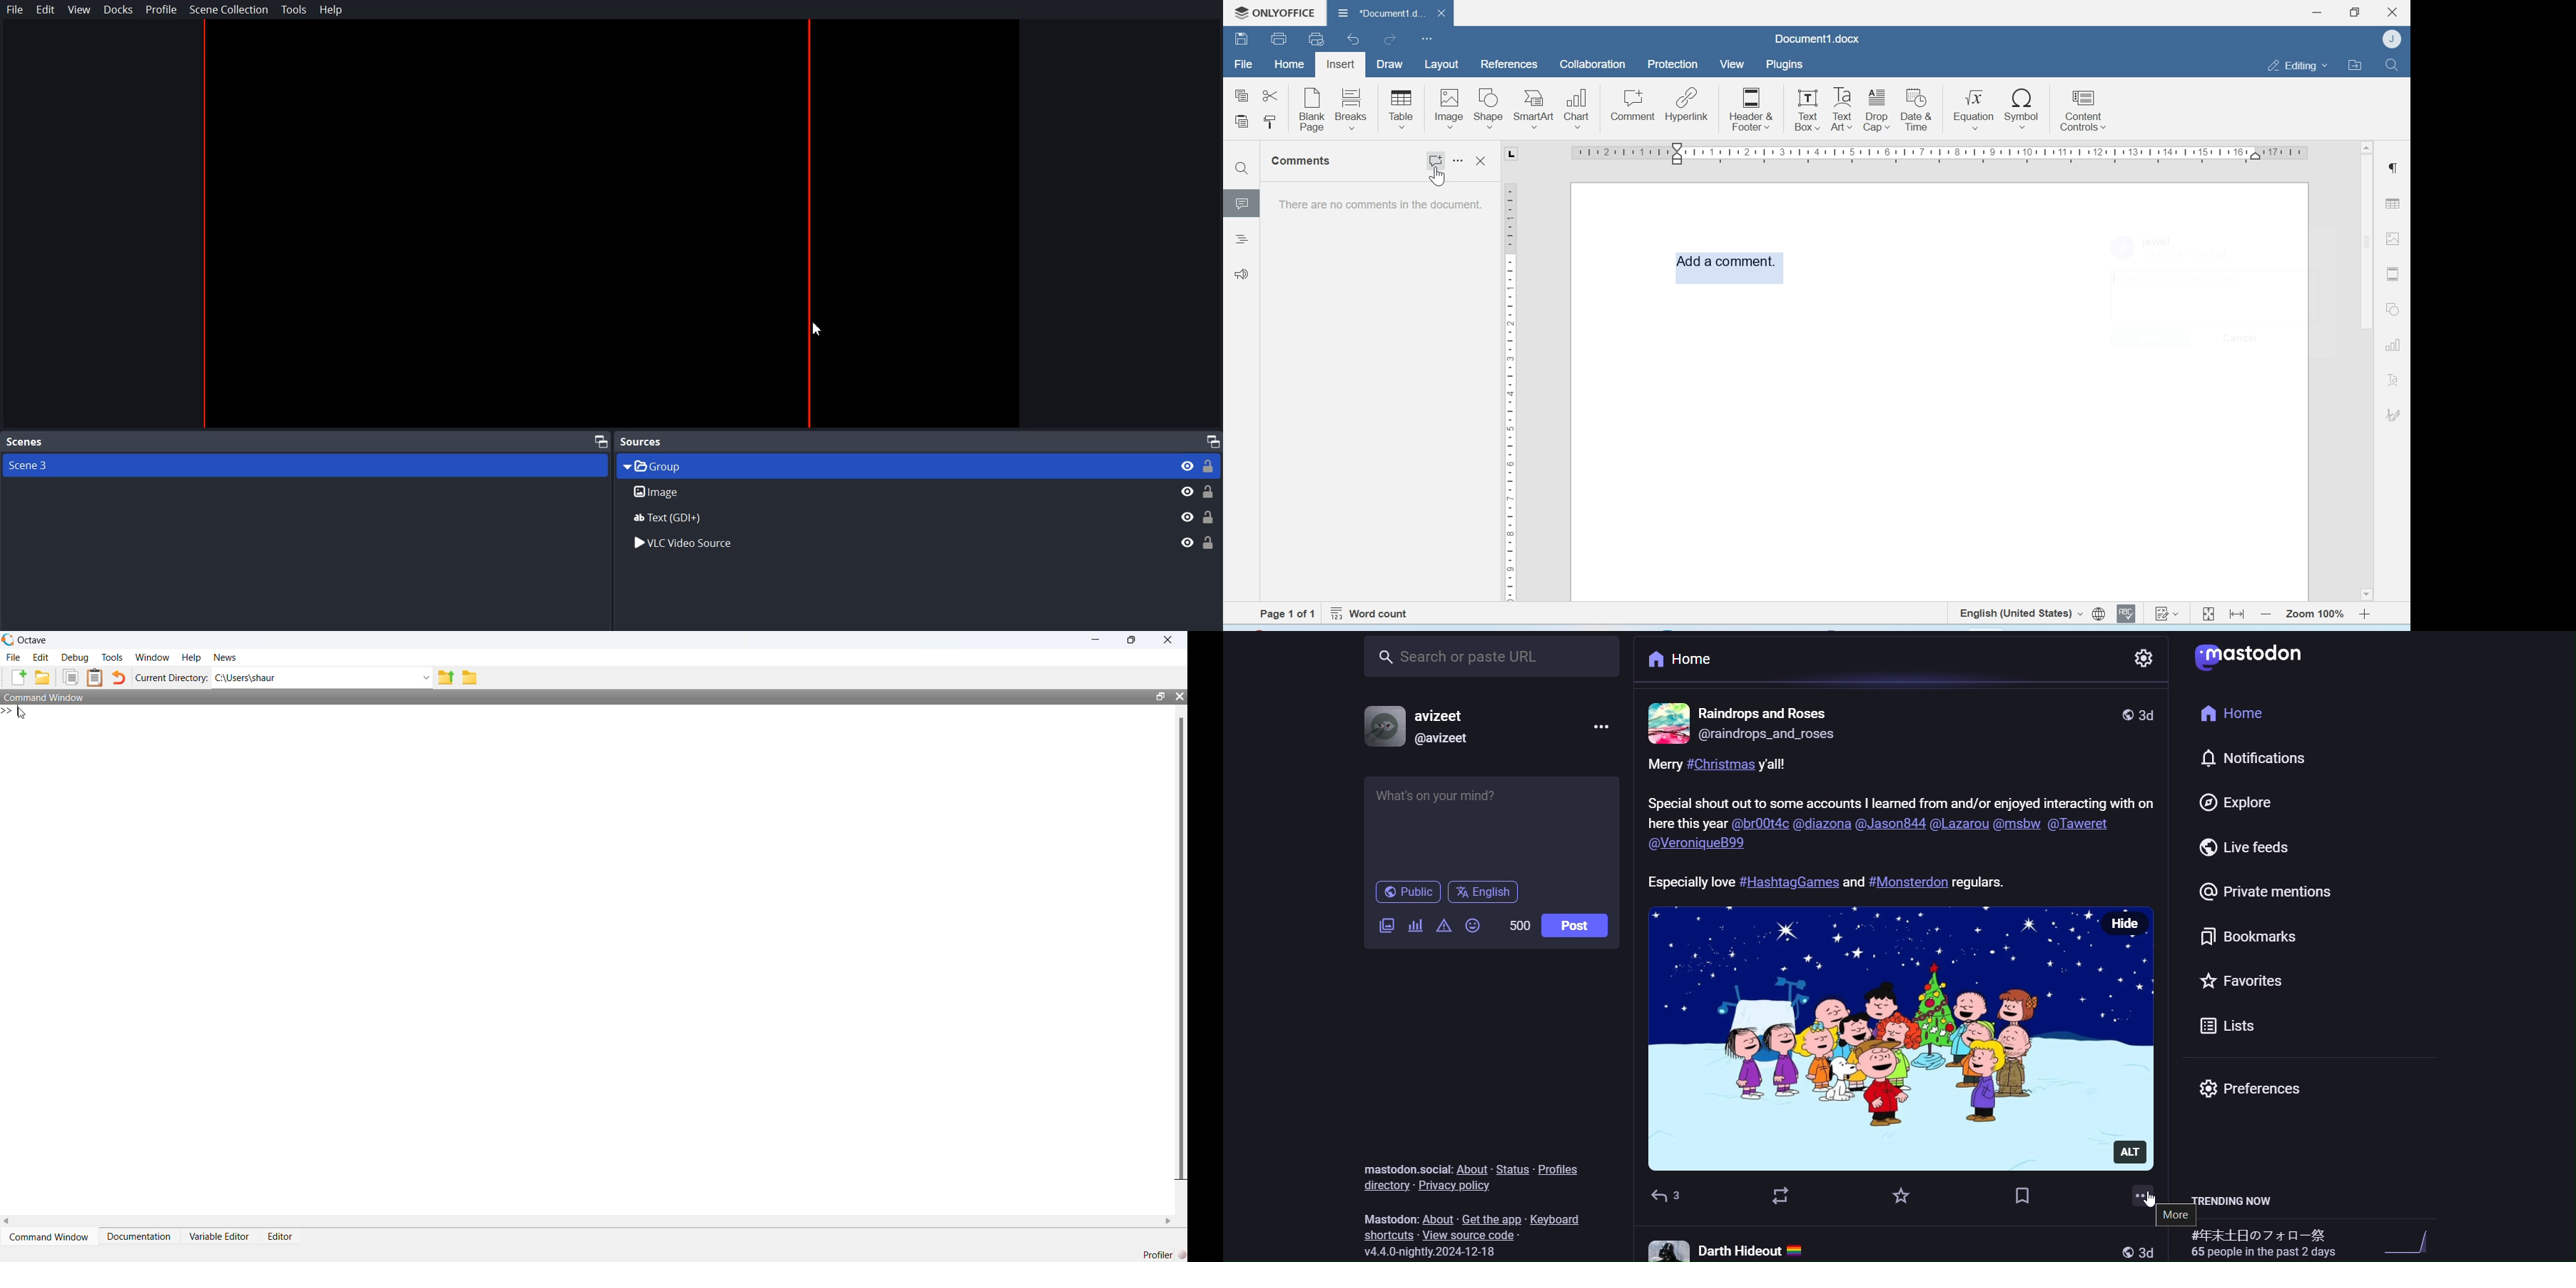 The height and width of the screenshot is (1288, 2576). I want to click on home, so click(1686, 662).